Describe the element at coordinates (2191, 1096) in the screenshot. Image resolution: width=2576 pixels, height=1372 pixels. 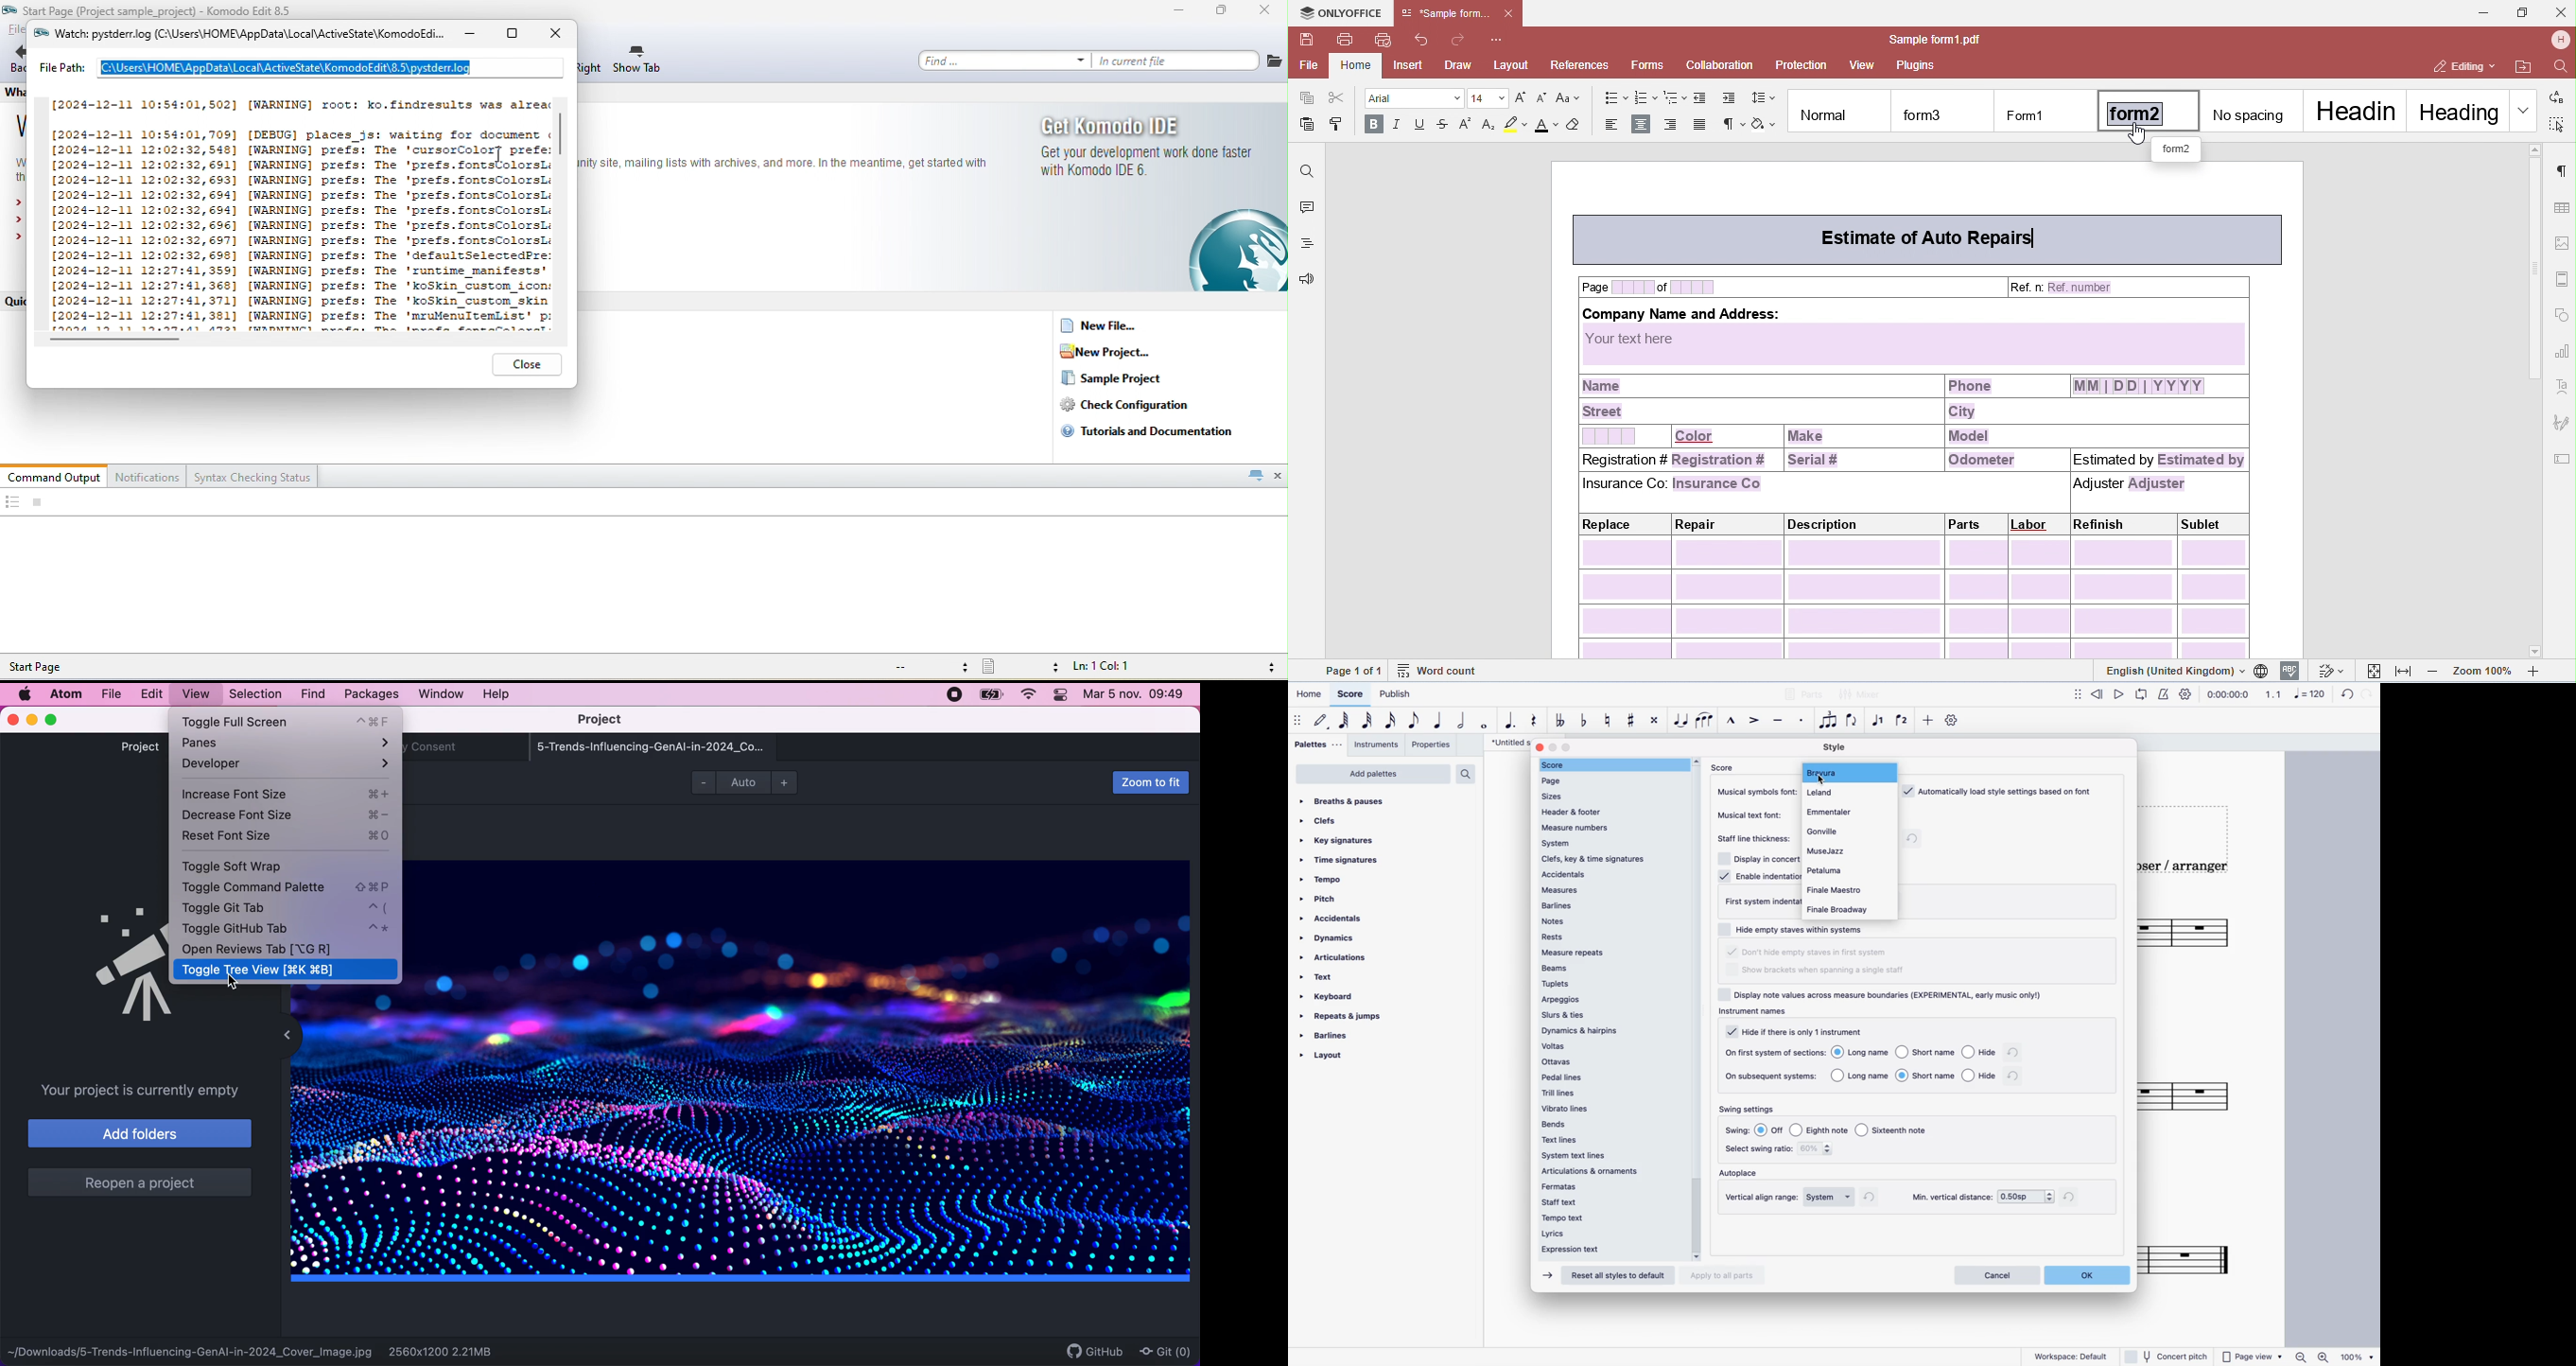
I see `score` at that location.